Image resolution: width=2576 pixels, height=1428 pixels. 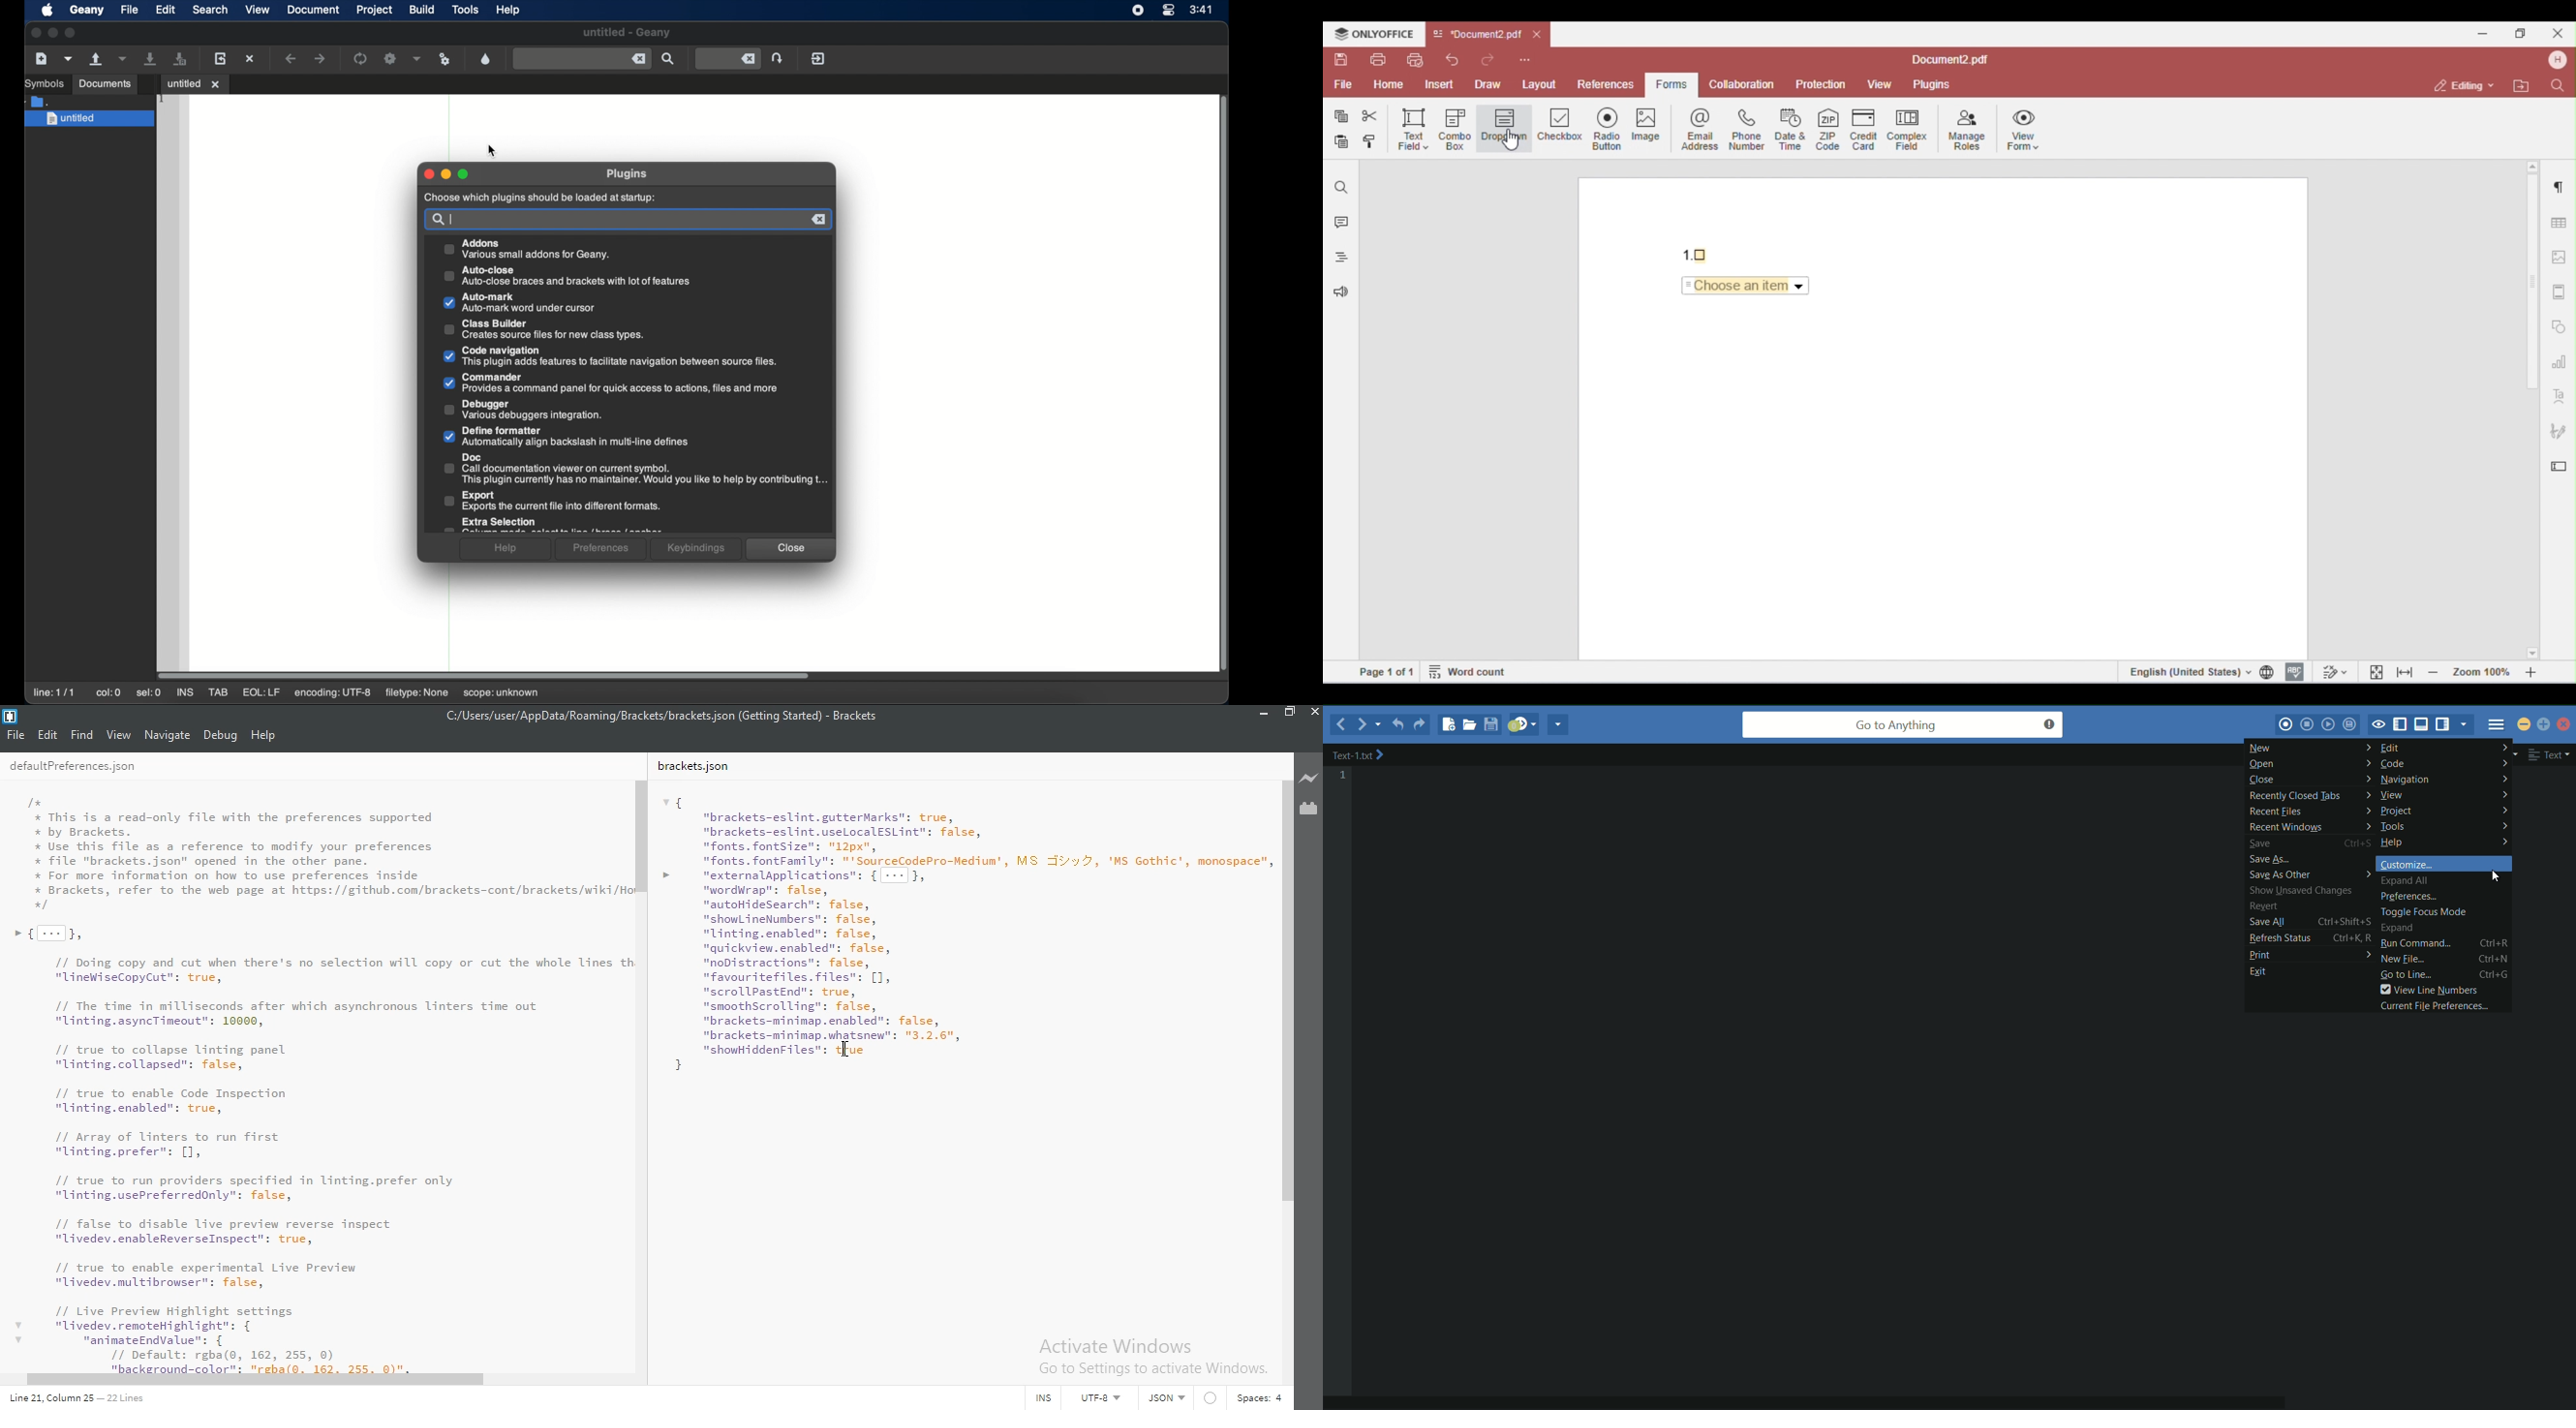 I want to click on forward, so click(x=1361, y=723).